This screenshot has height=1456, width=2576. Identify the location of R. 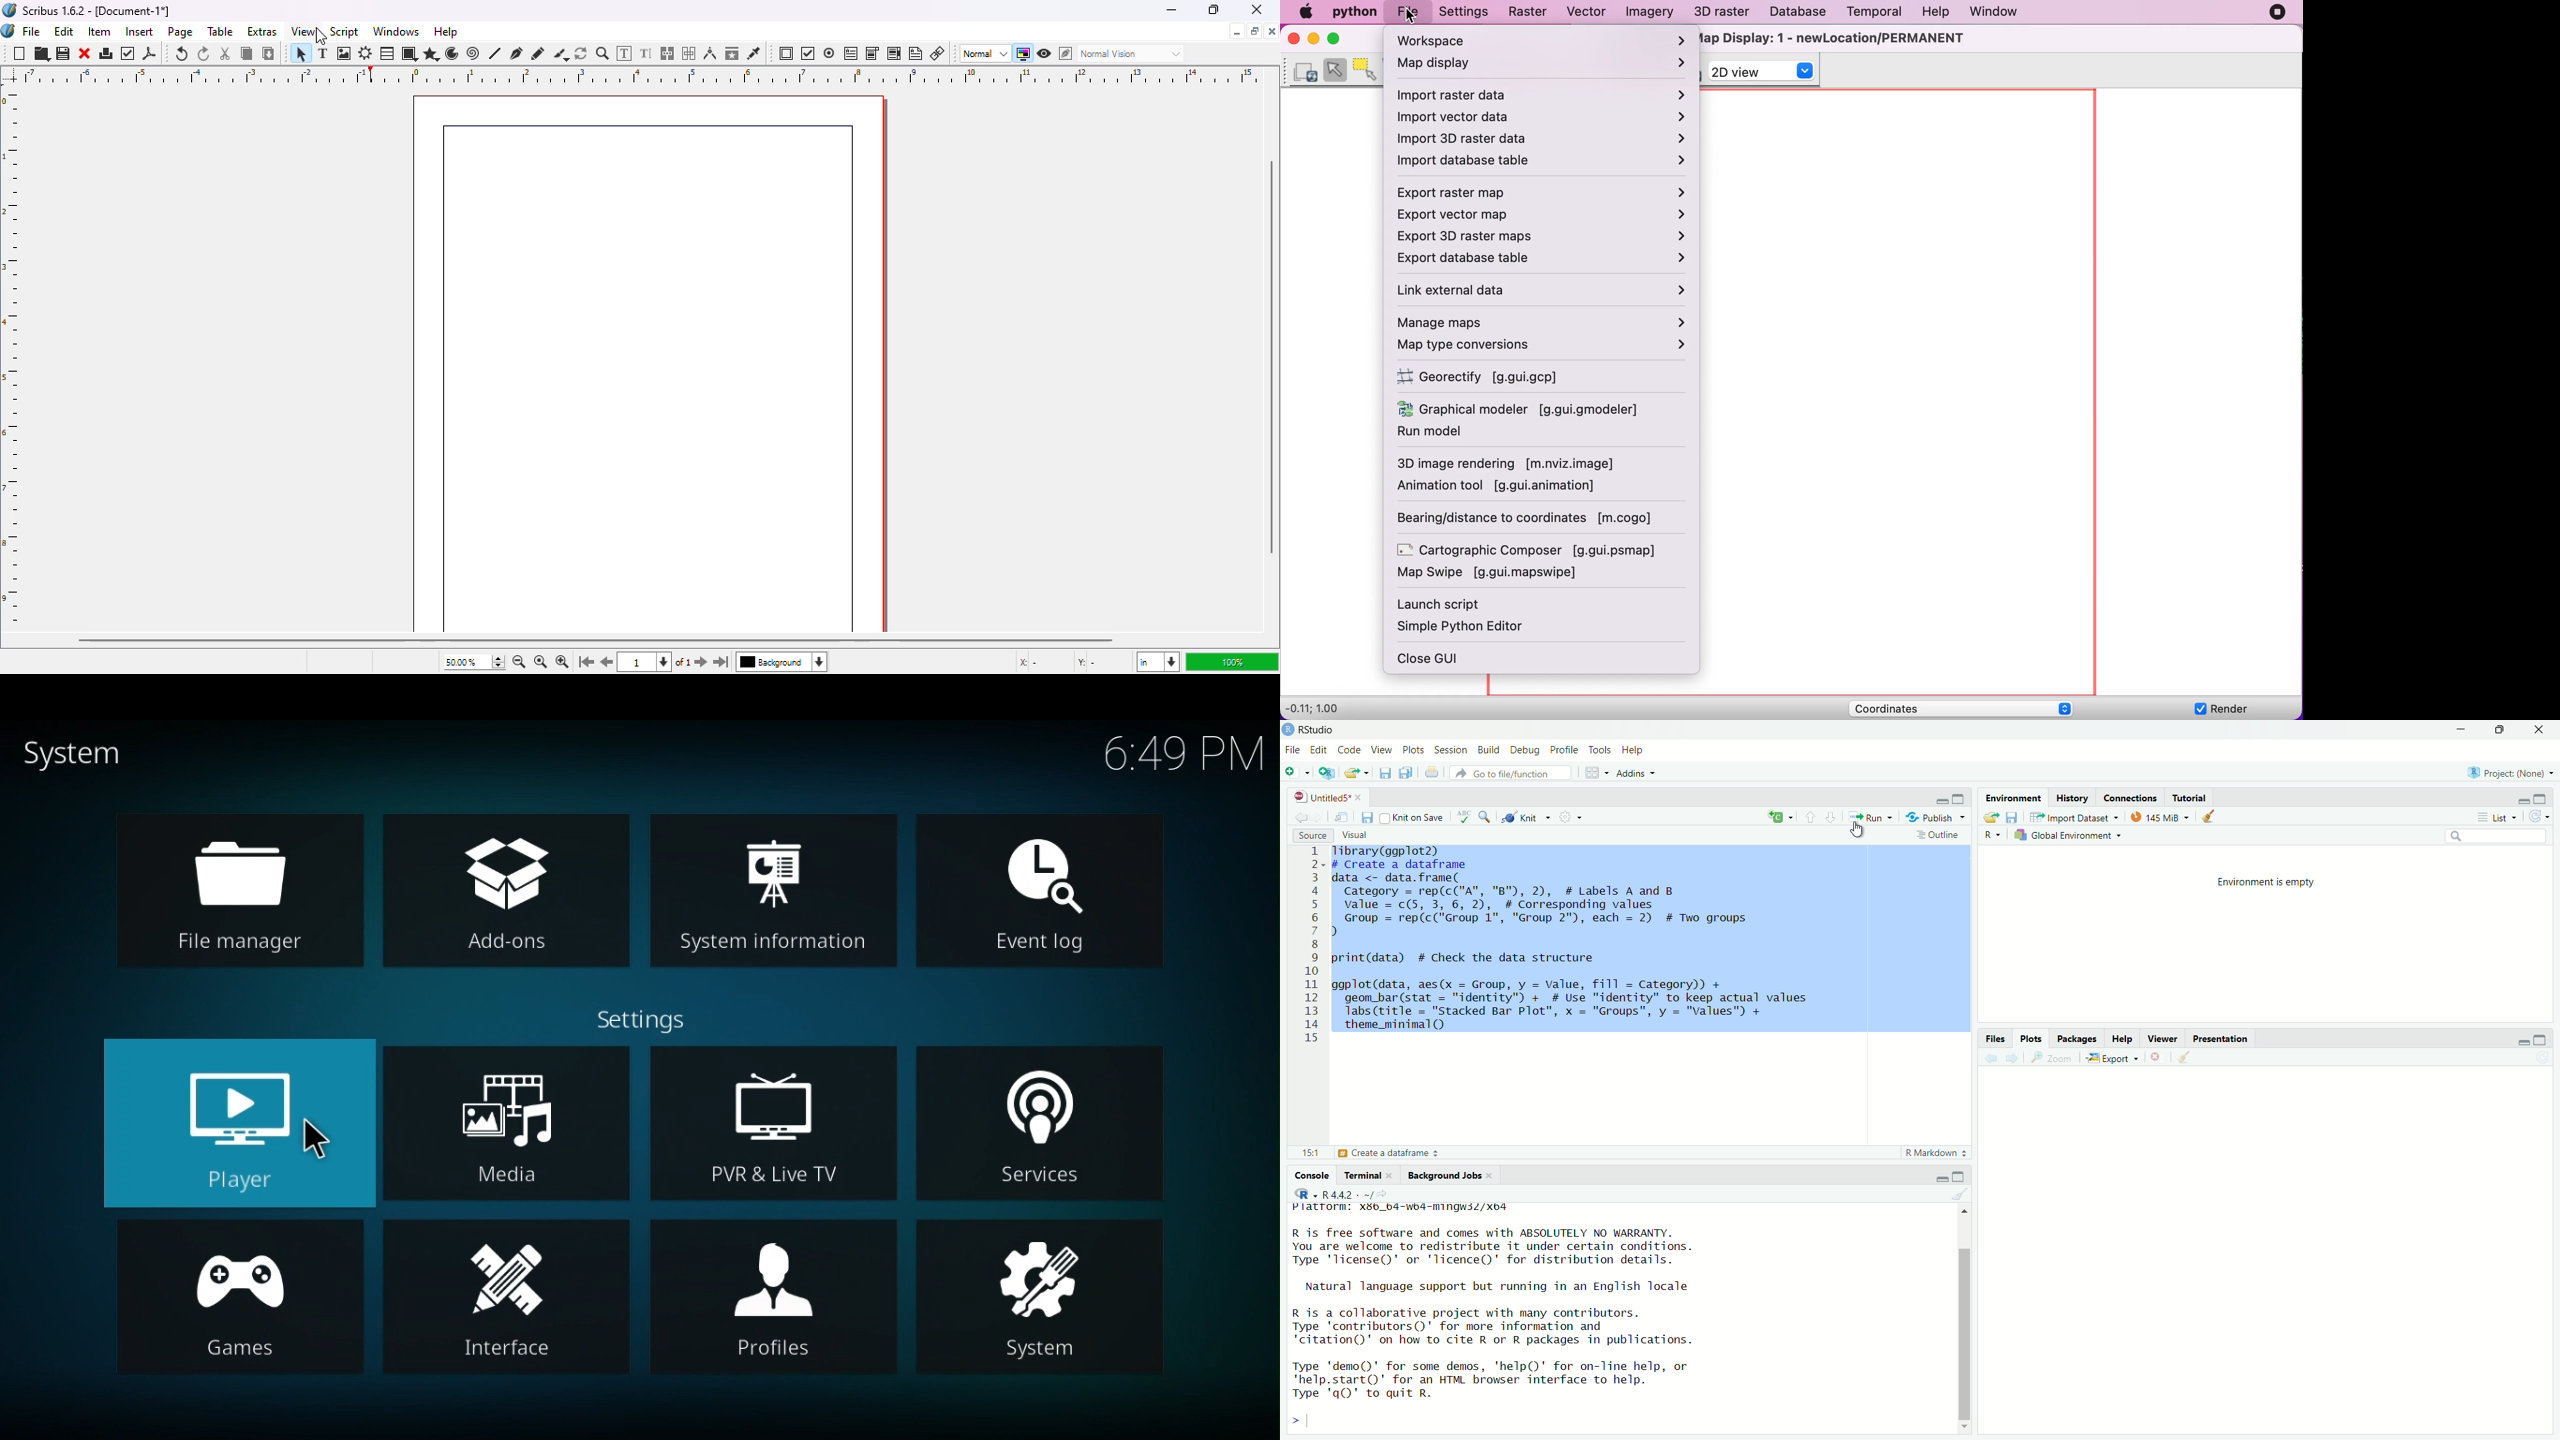
(1993, 835).